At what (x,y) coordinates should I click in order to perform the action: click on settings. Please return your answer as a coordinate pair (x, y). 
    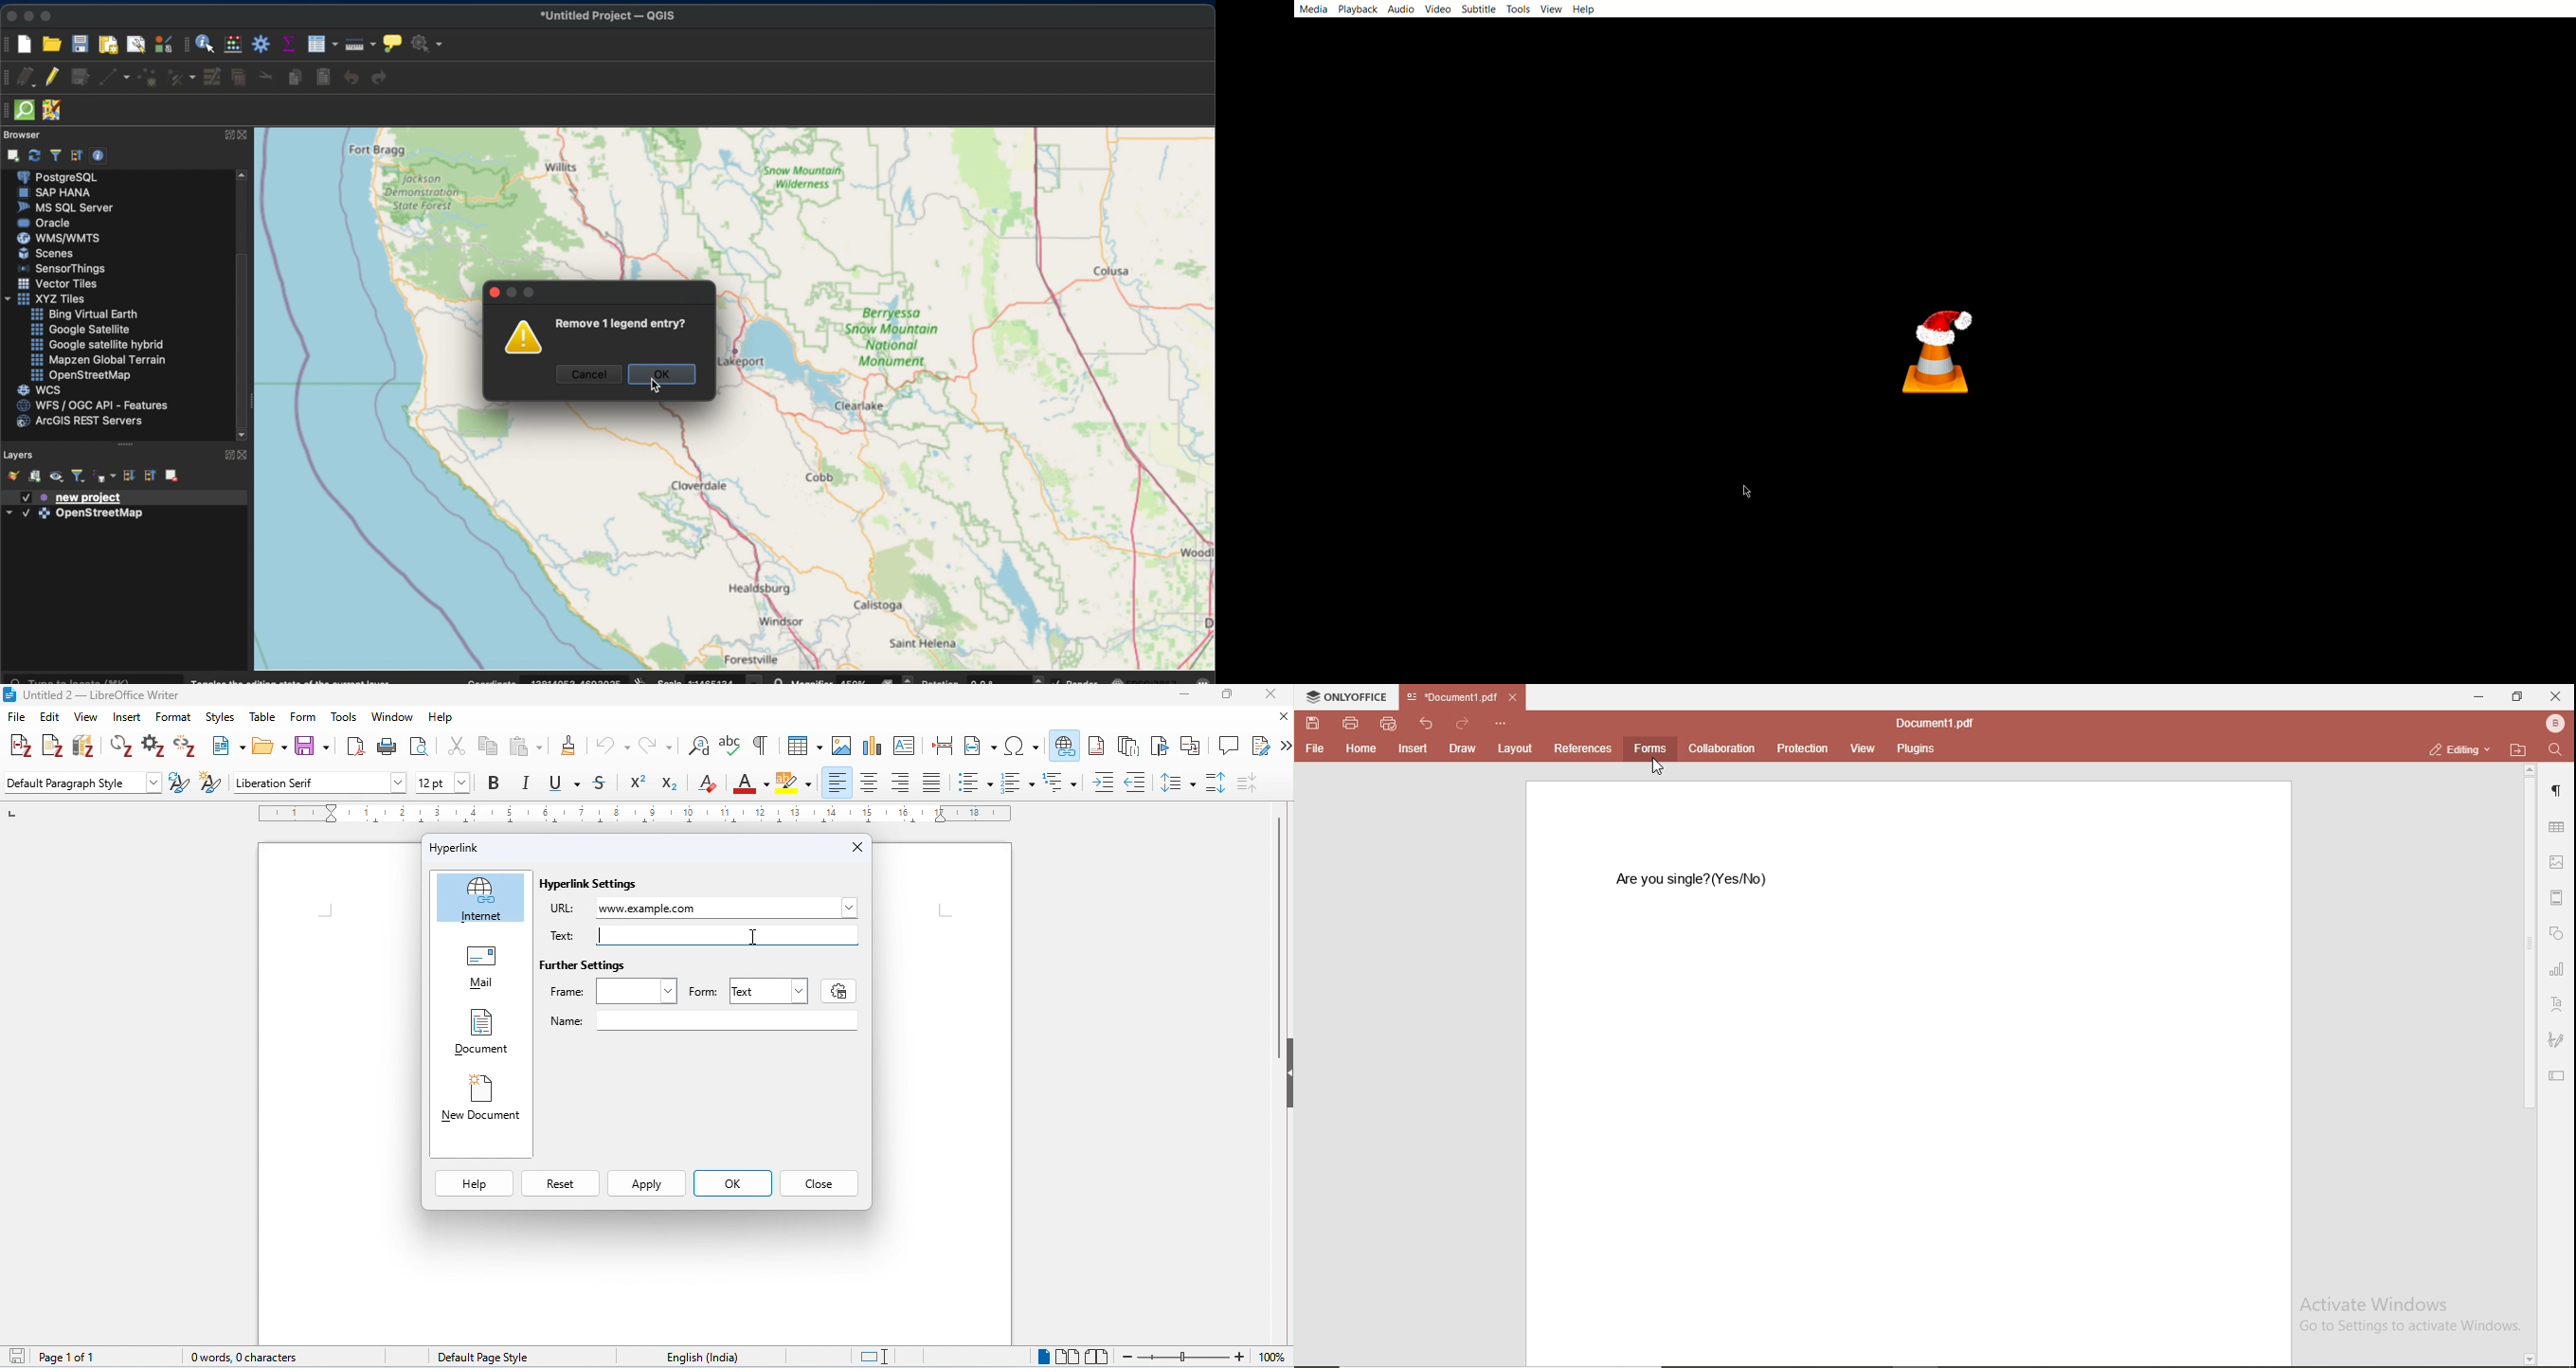
    Looking at the image, I should click on (834, 993).